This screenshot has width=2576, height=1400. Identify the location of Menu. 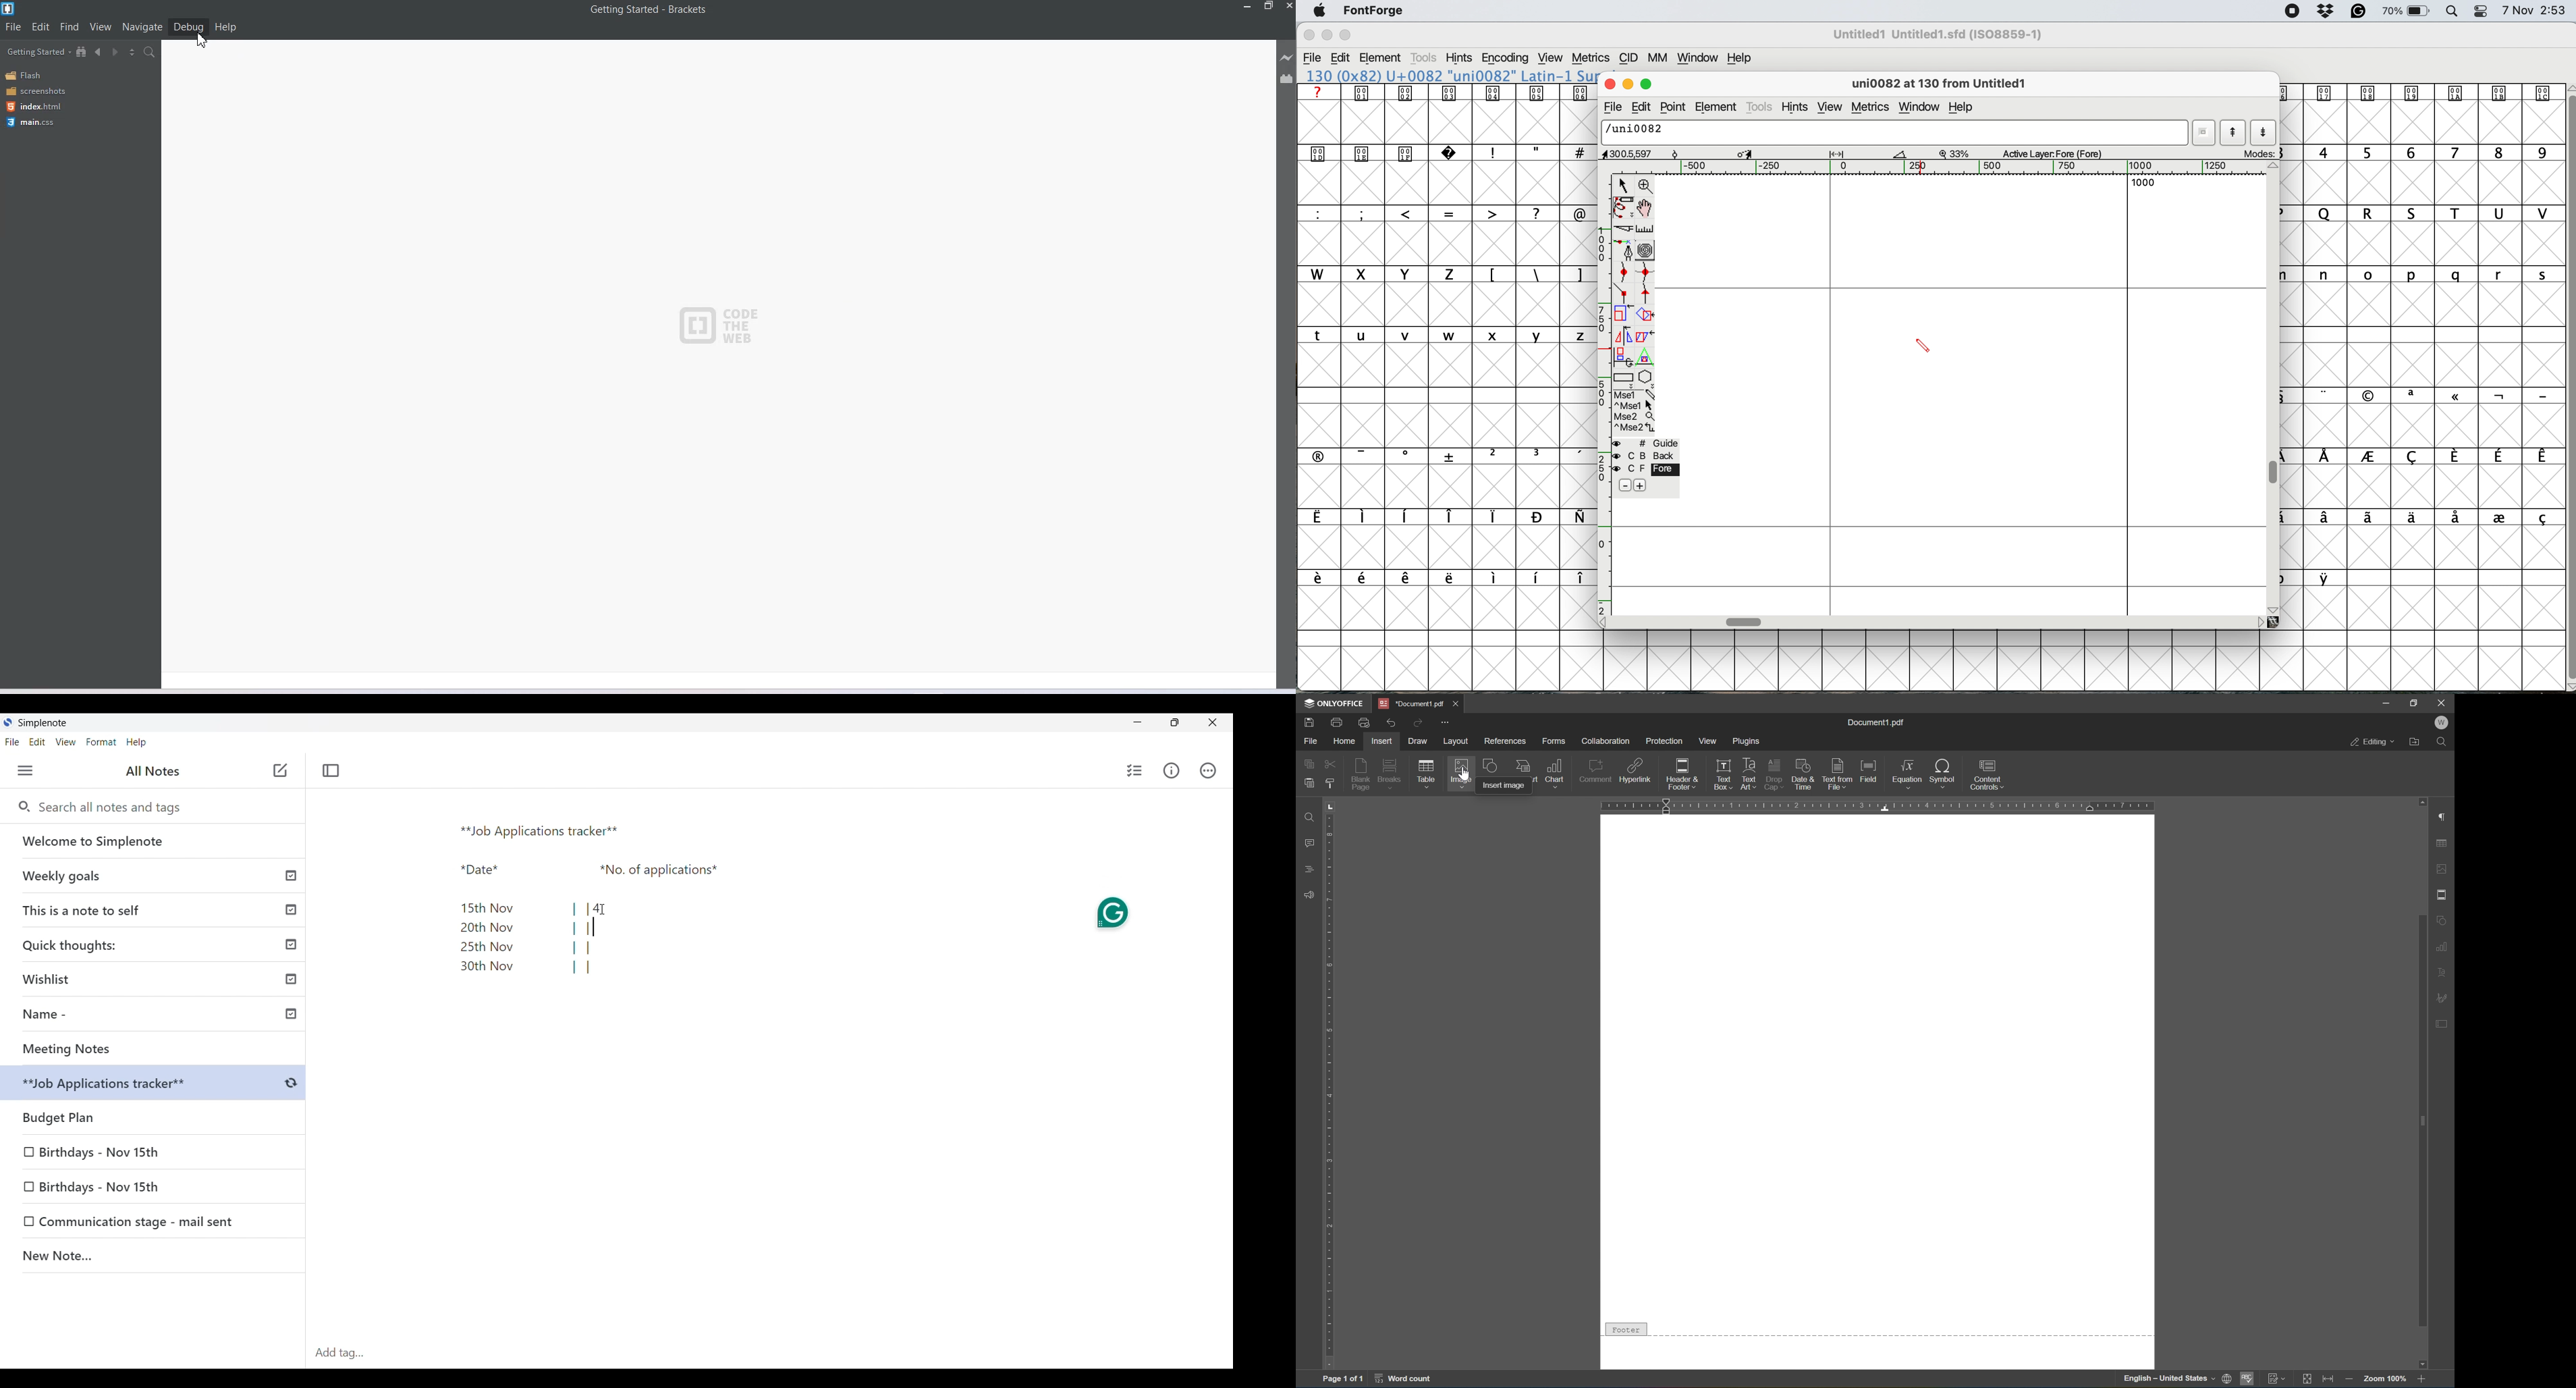
(25, 770).